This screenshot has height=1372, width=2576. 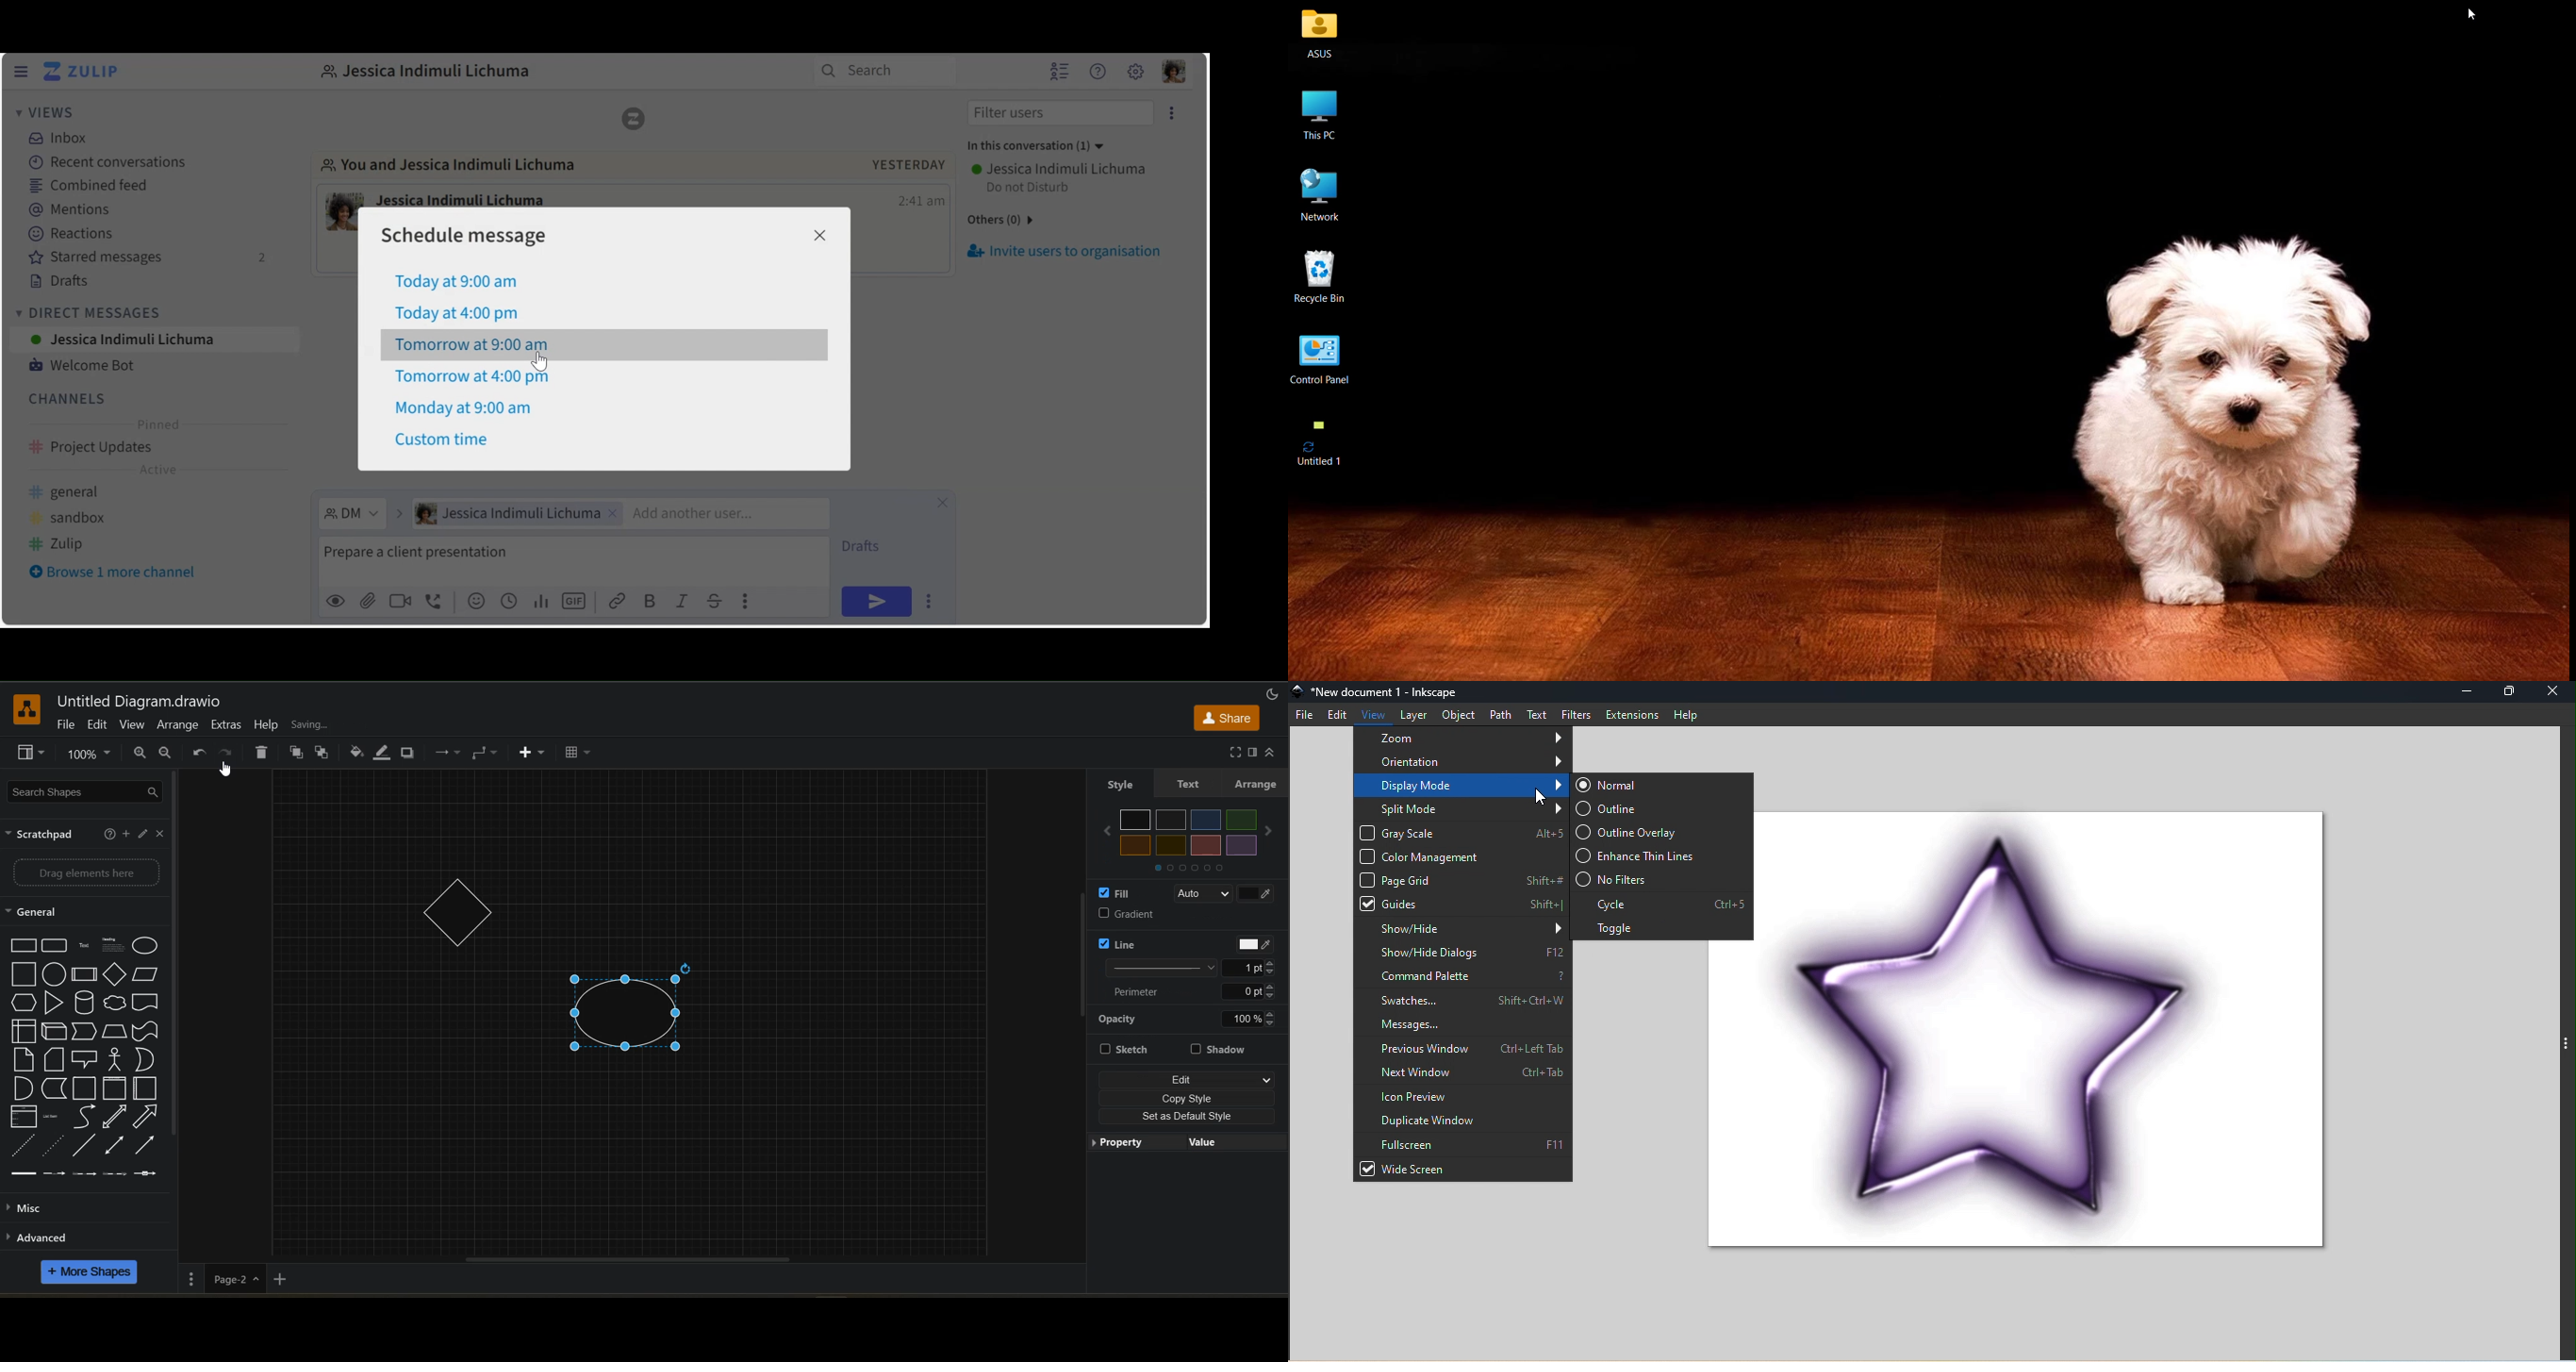 What do you see at coordinates (71, 211) in the screenshot?
I see `Mentions` at bounding box center [71, 211].